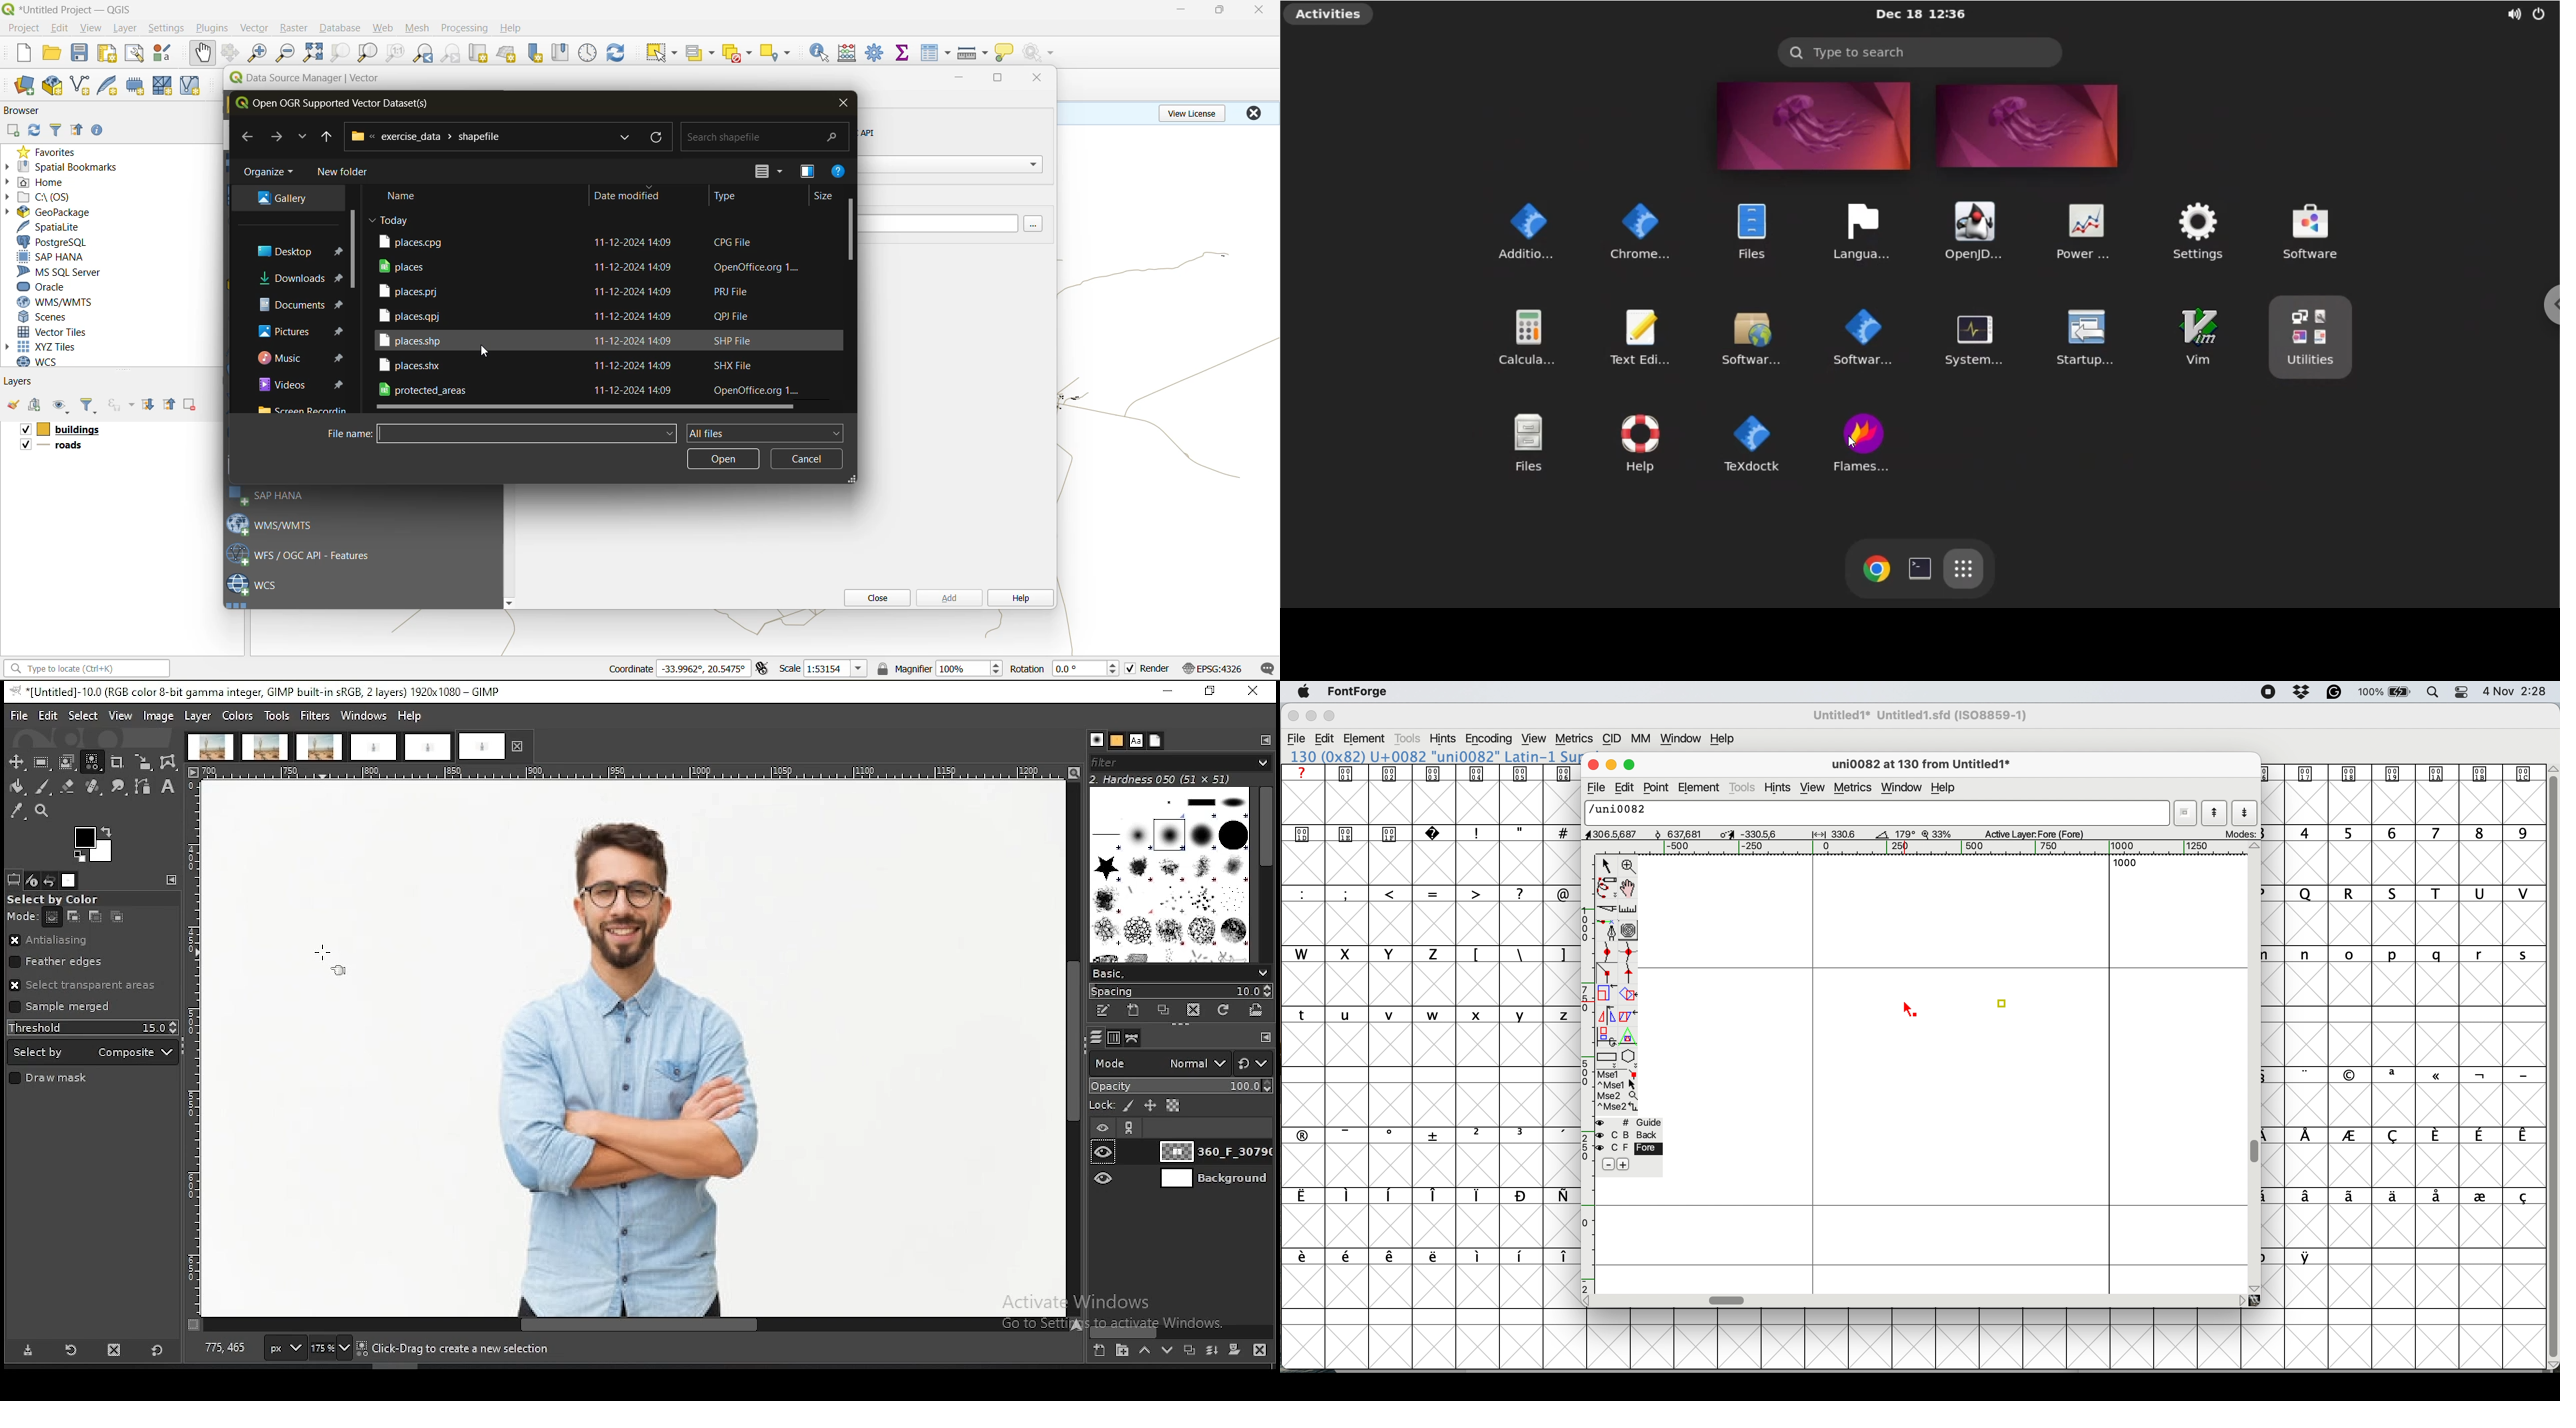 The width and height of the screenshot is (2576, 1428). What do you see at coordinates (55, 331) in the screenshot?
I see `vector tiles` at bounding box center [55, 331].